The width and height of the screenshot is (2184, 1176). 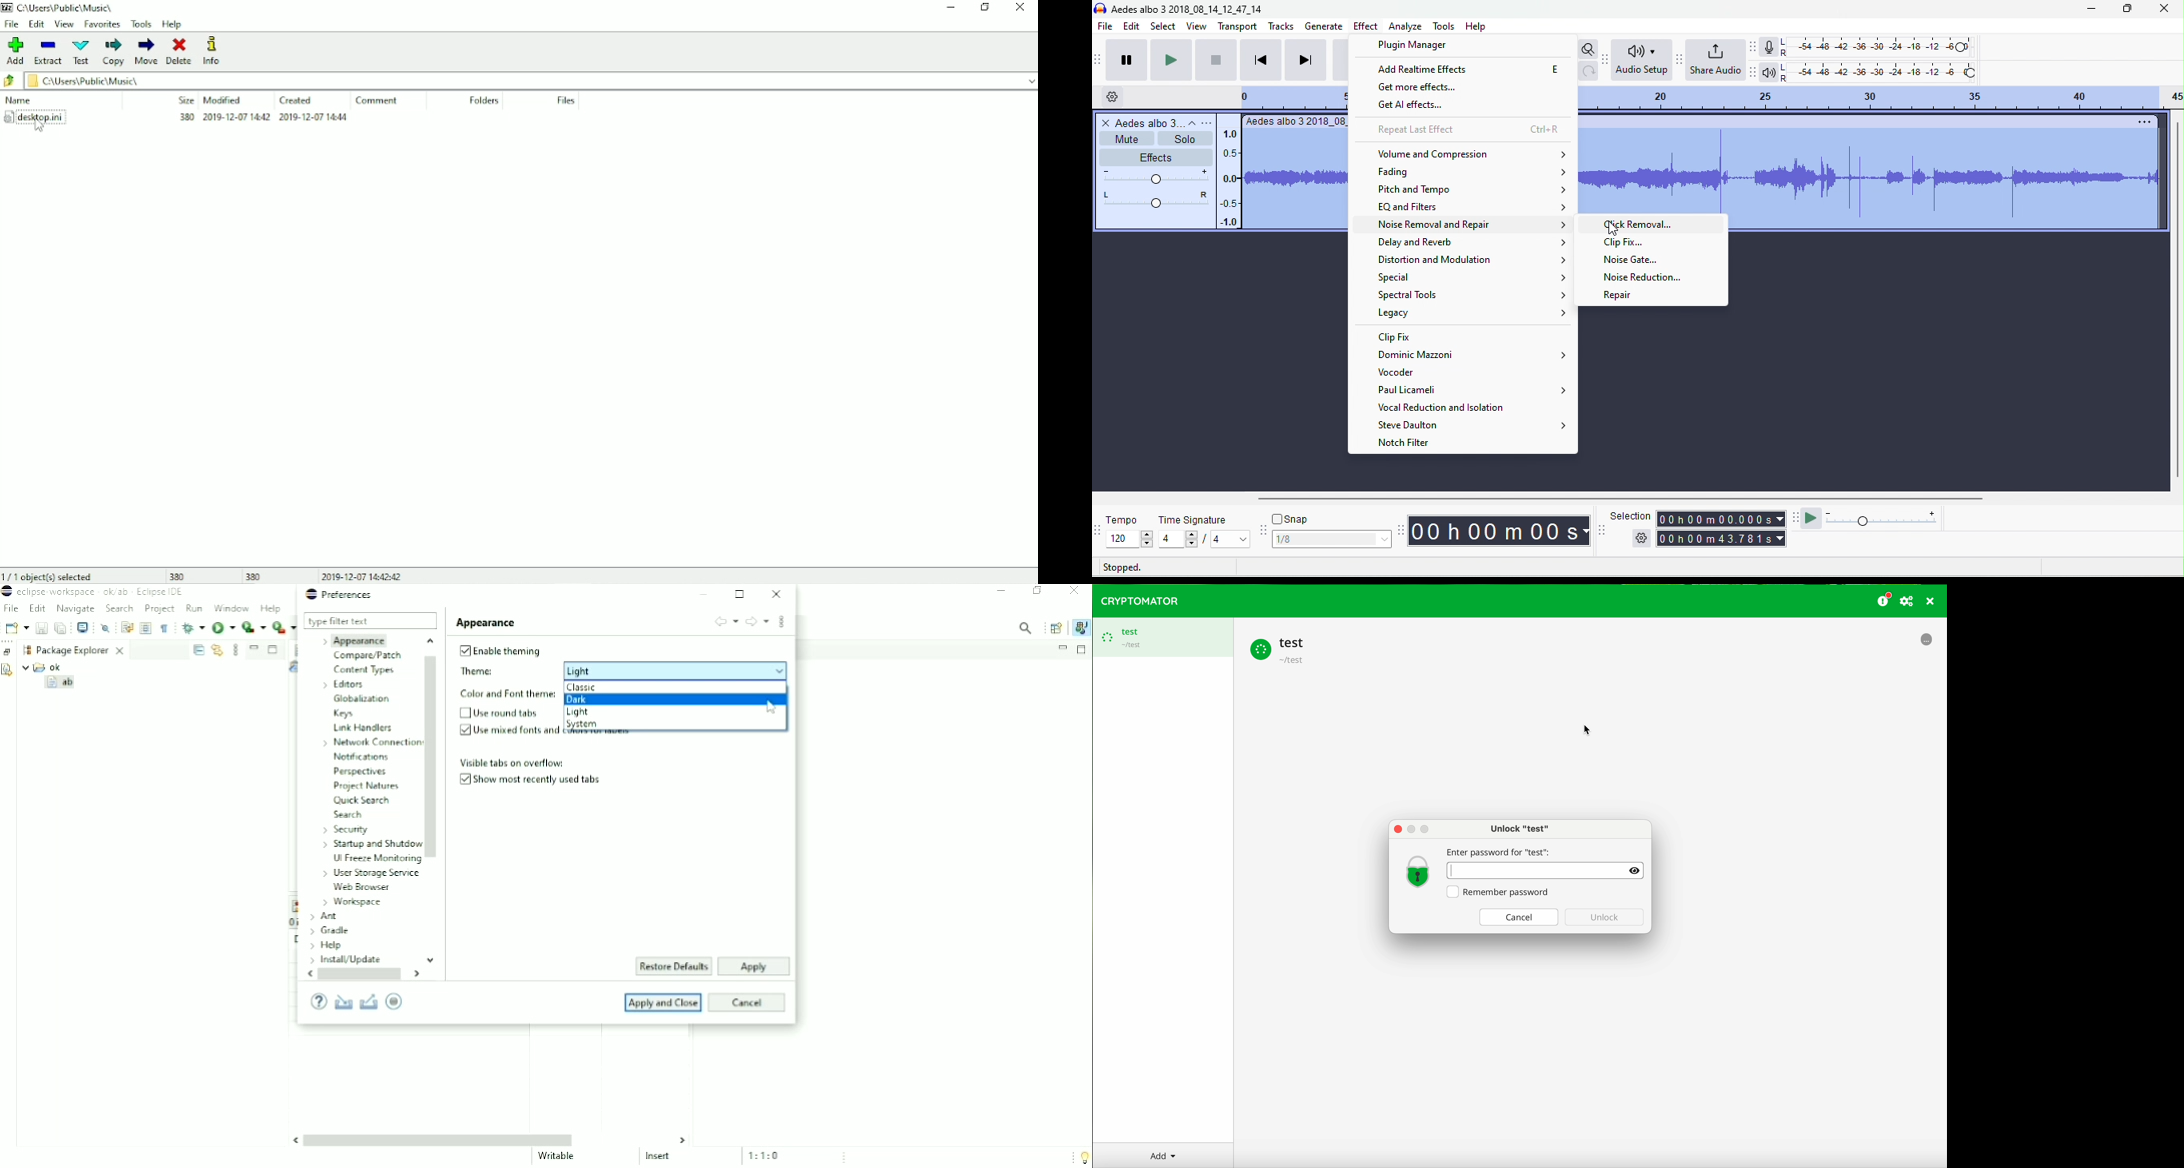 I want to click on Collapse All, so click(x=198, y=650).